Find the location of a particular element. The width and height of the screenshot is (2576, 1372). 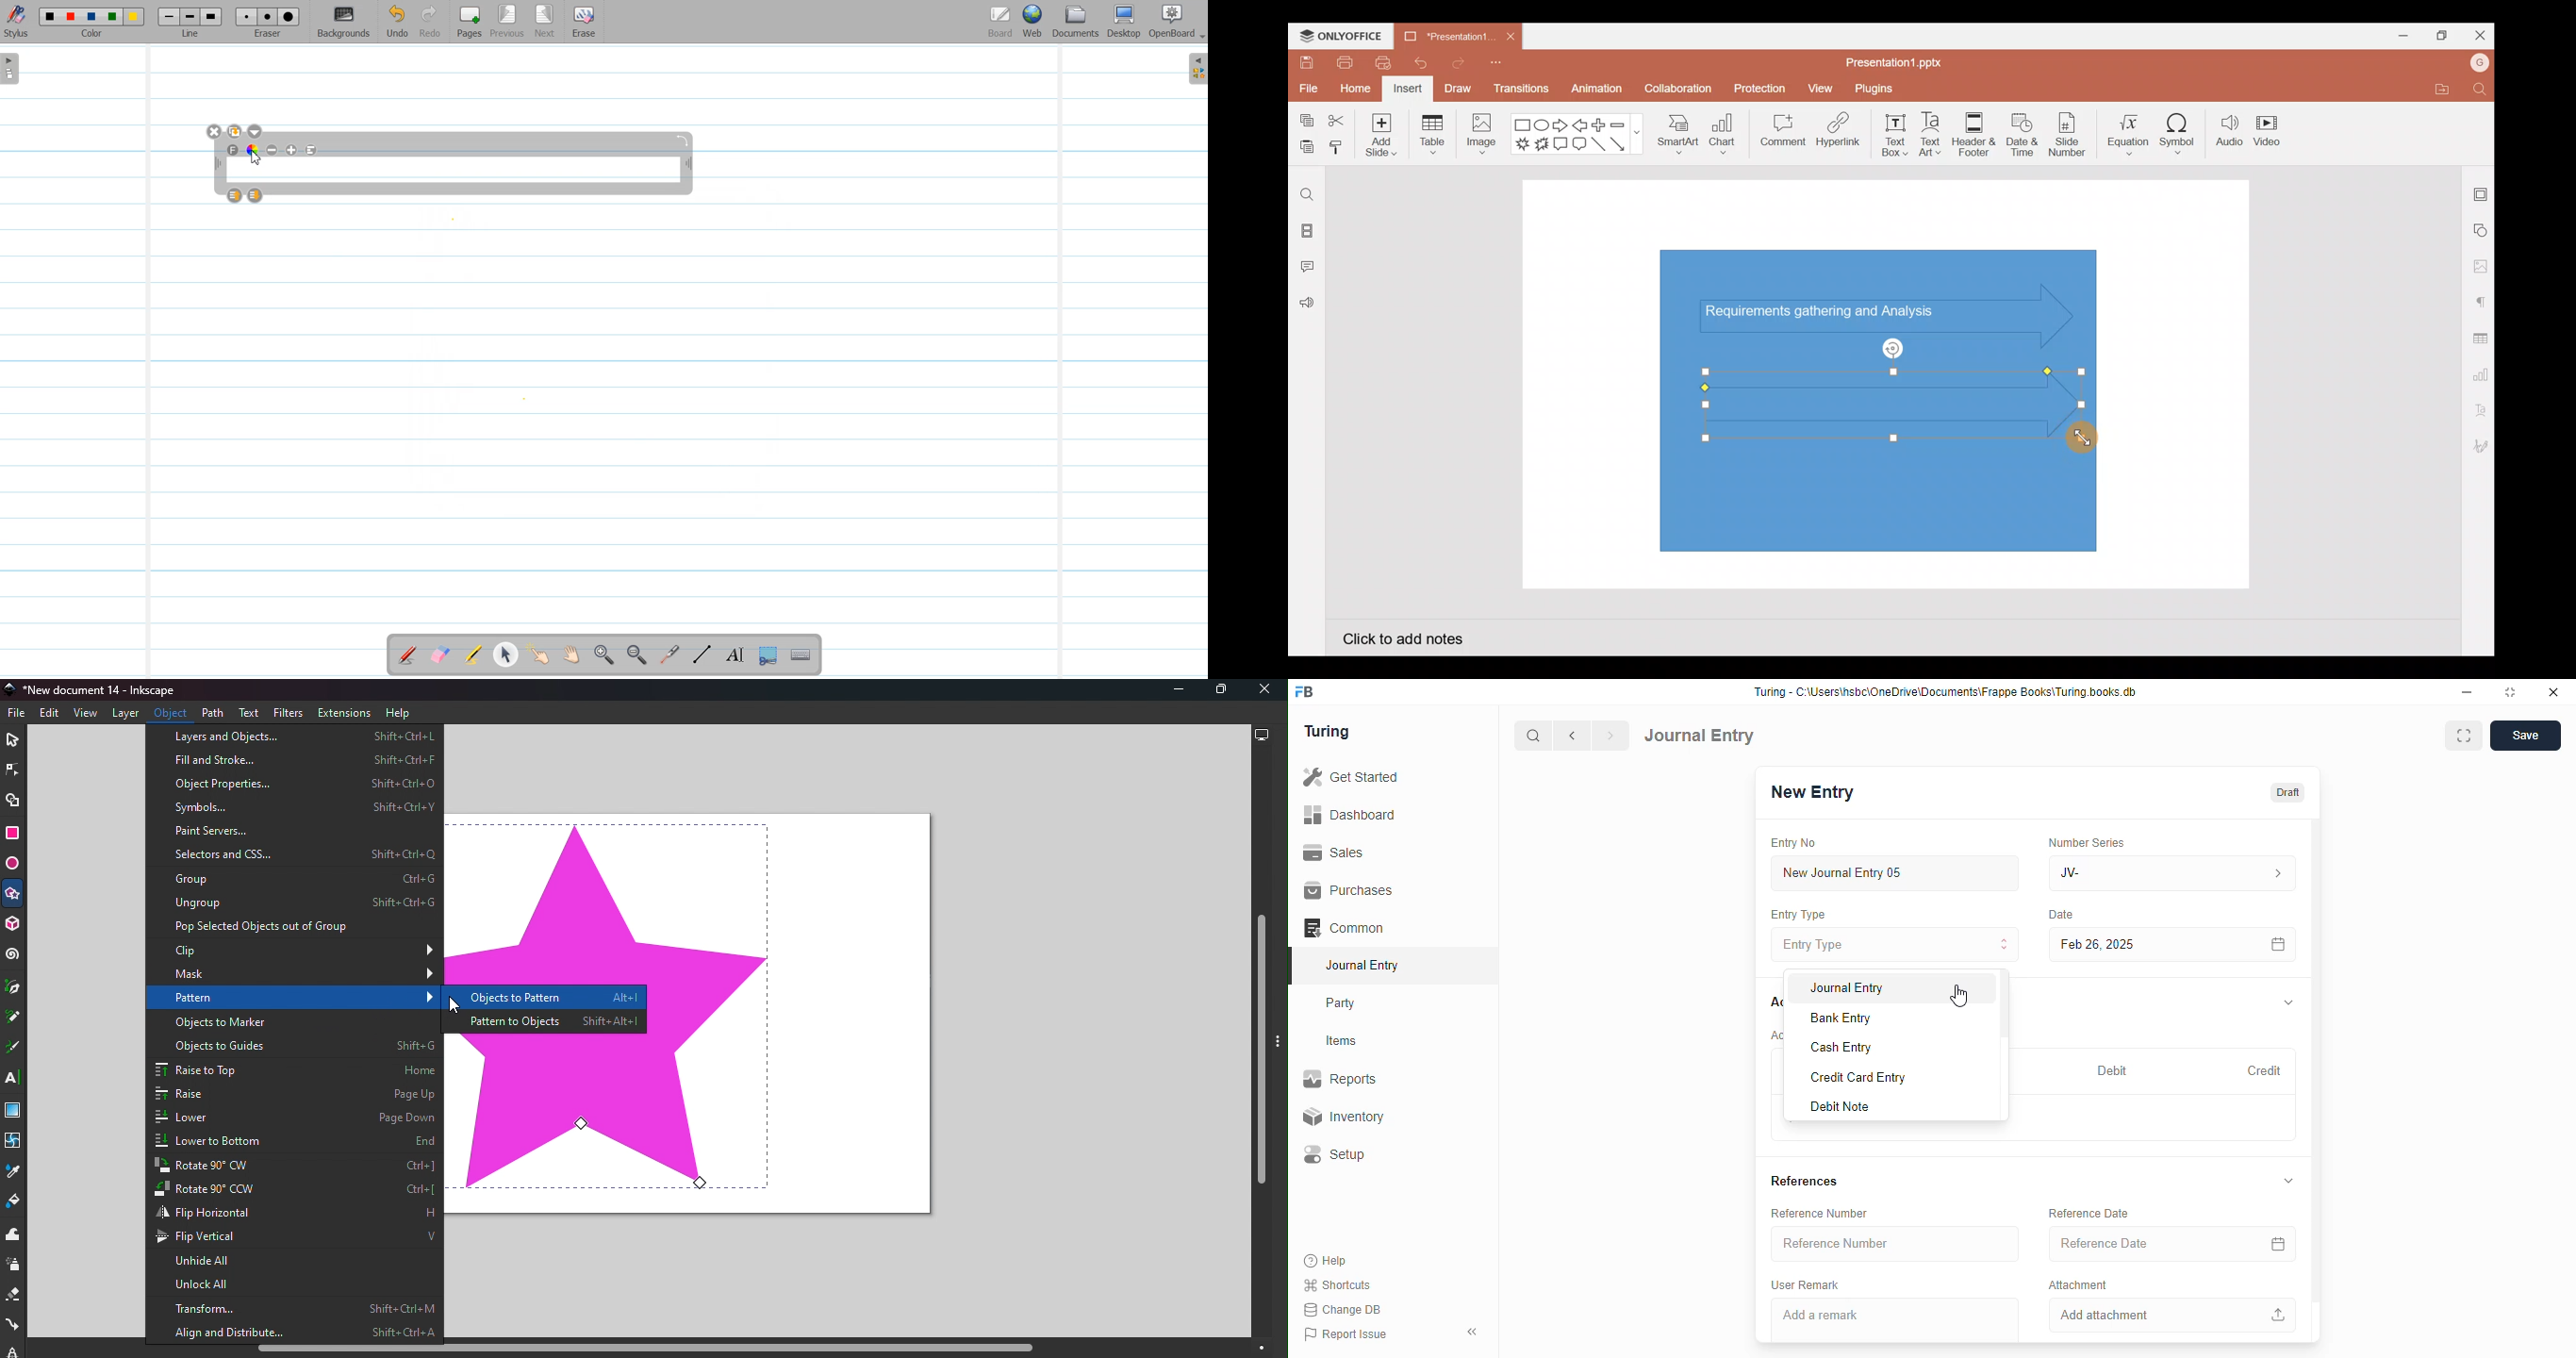

scroll bar is located at coordinates (2004, 1045).